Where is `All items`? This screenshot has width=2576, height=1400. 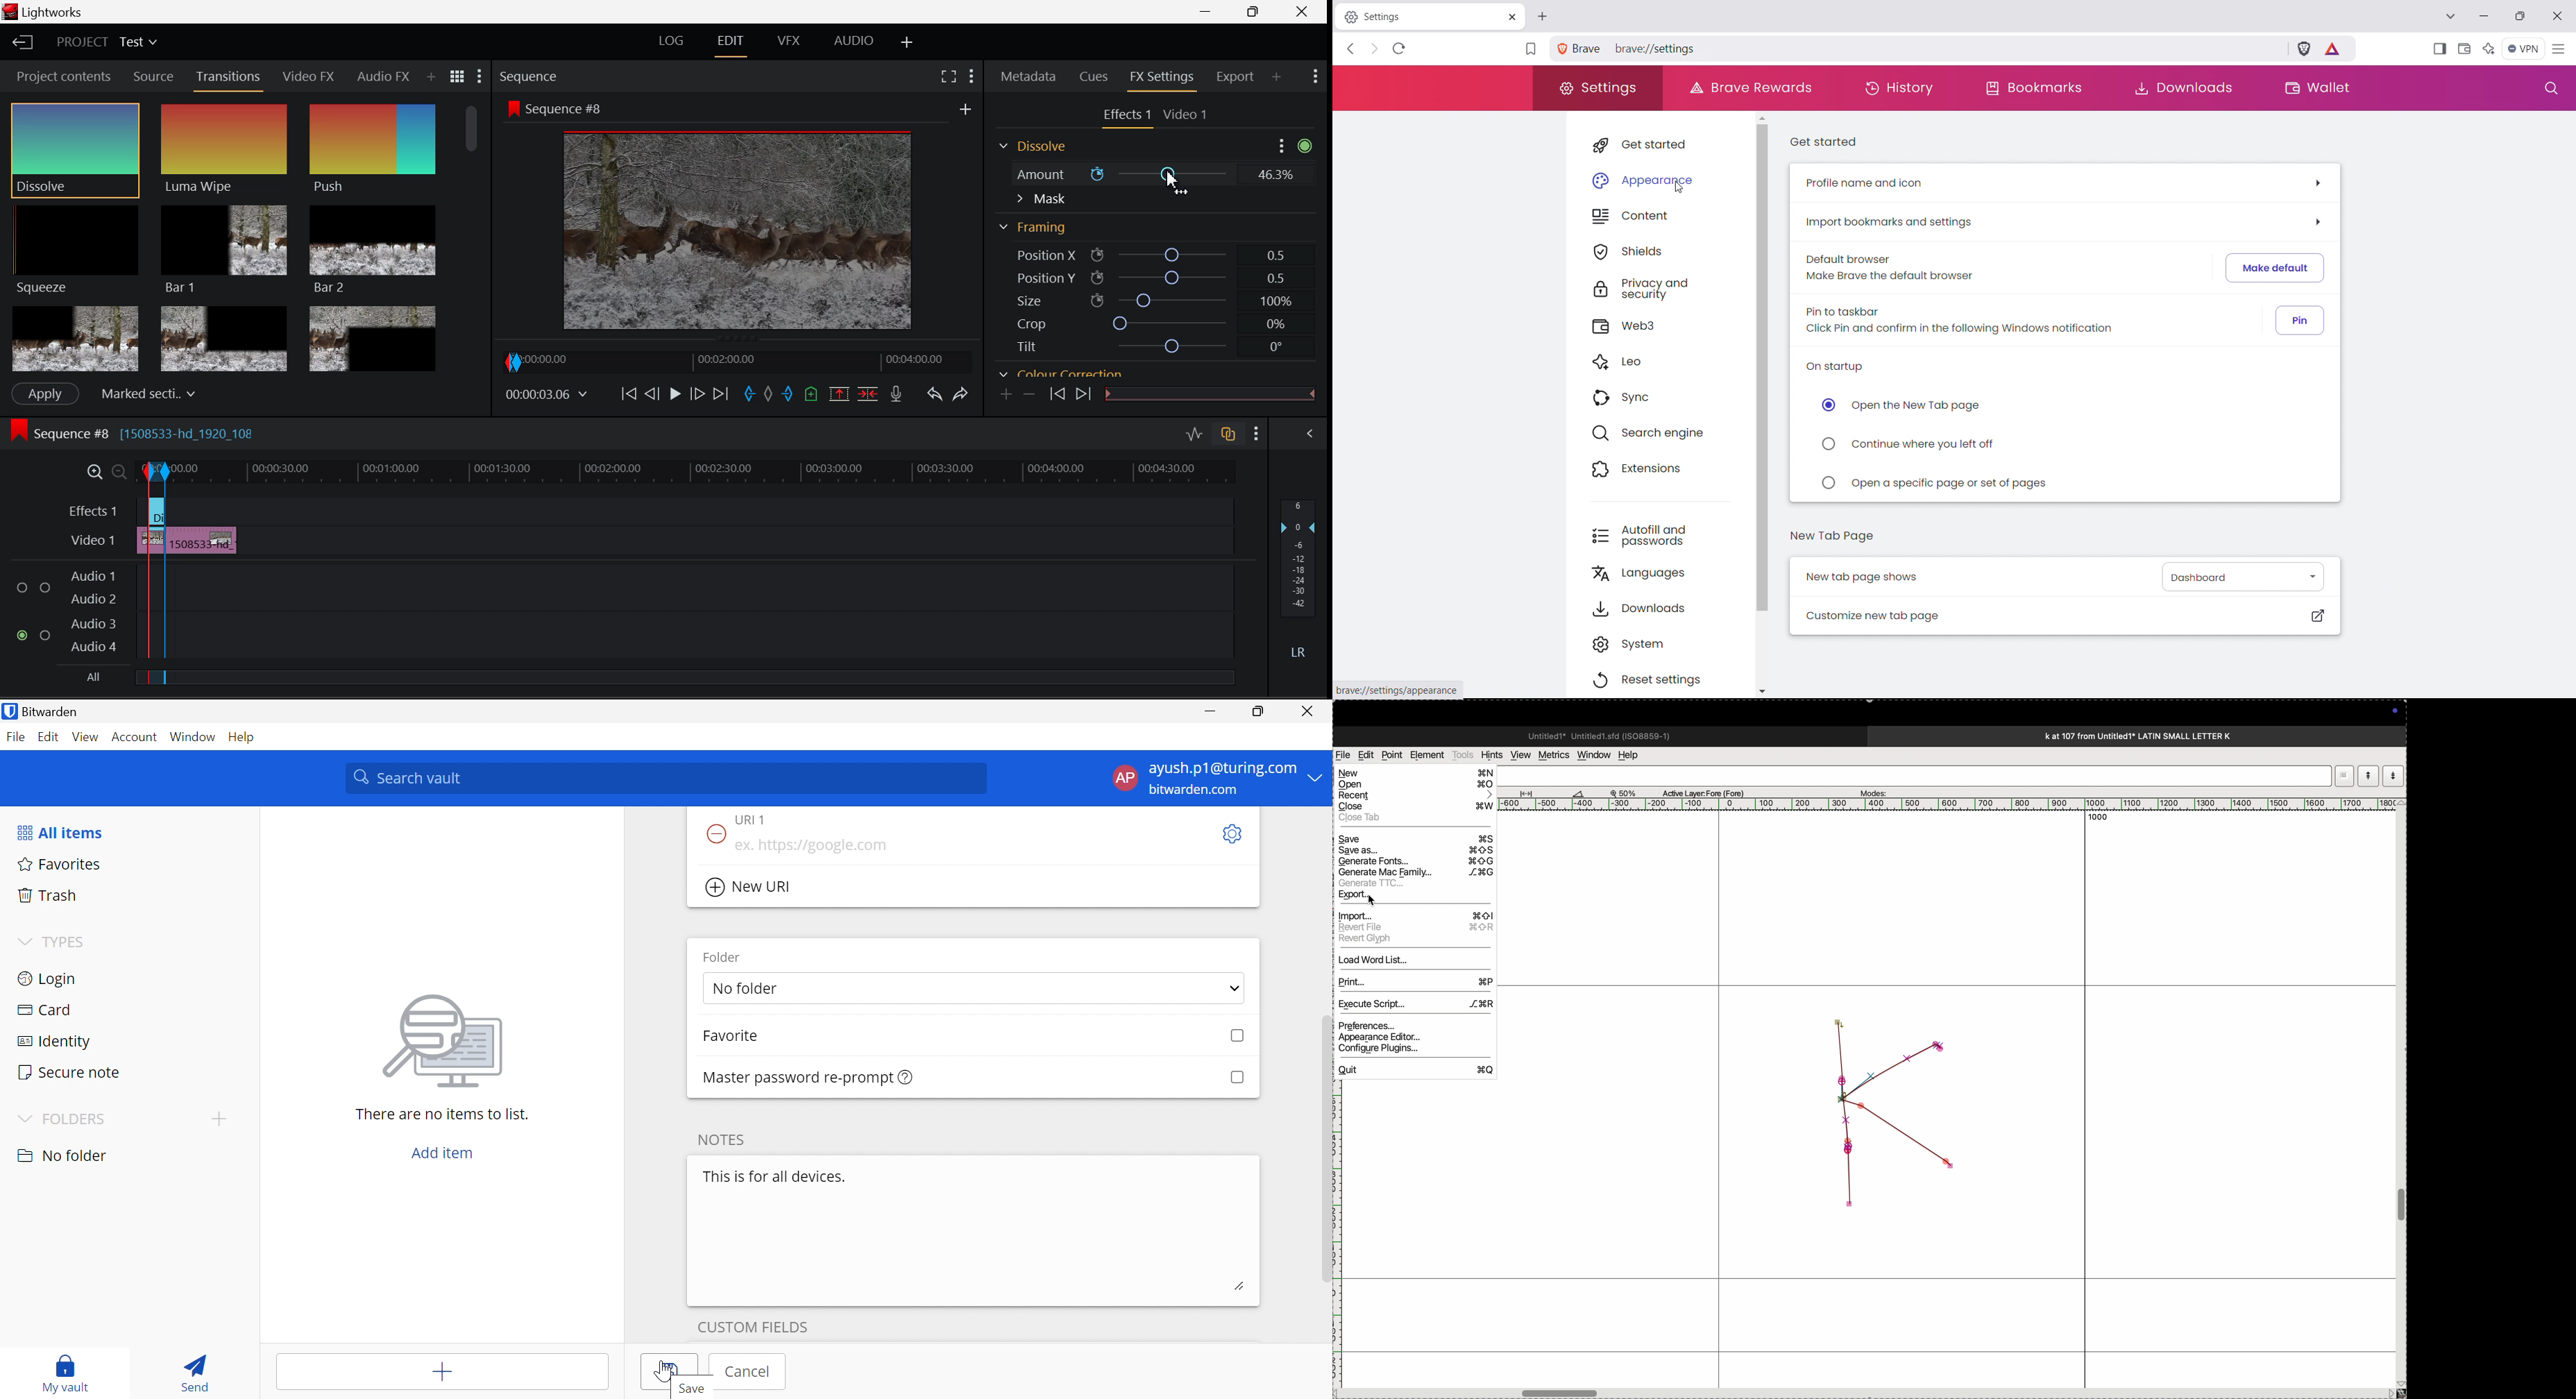 All items is located at coordinates (59, 833).